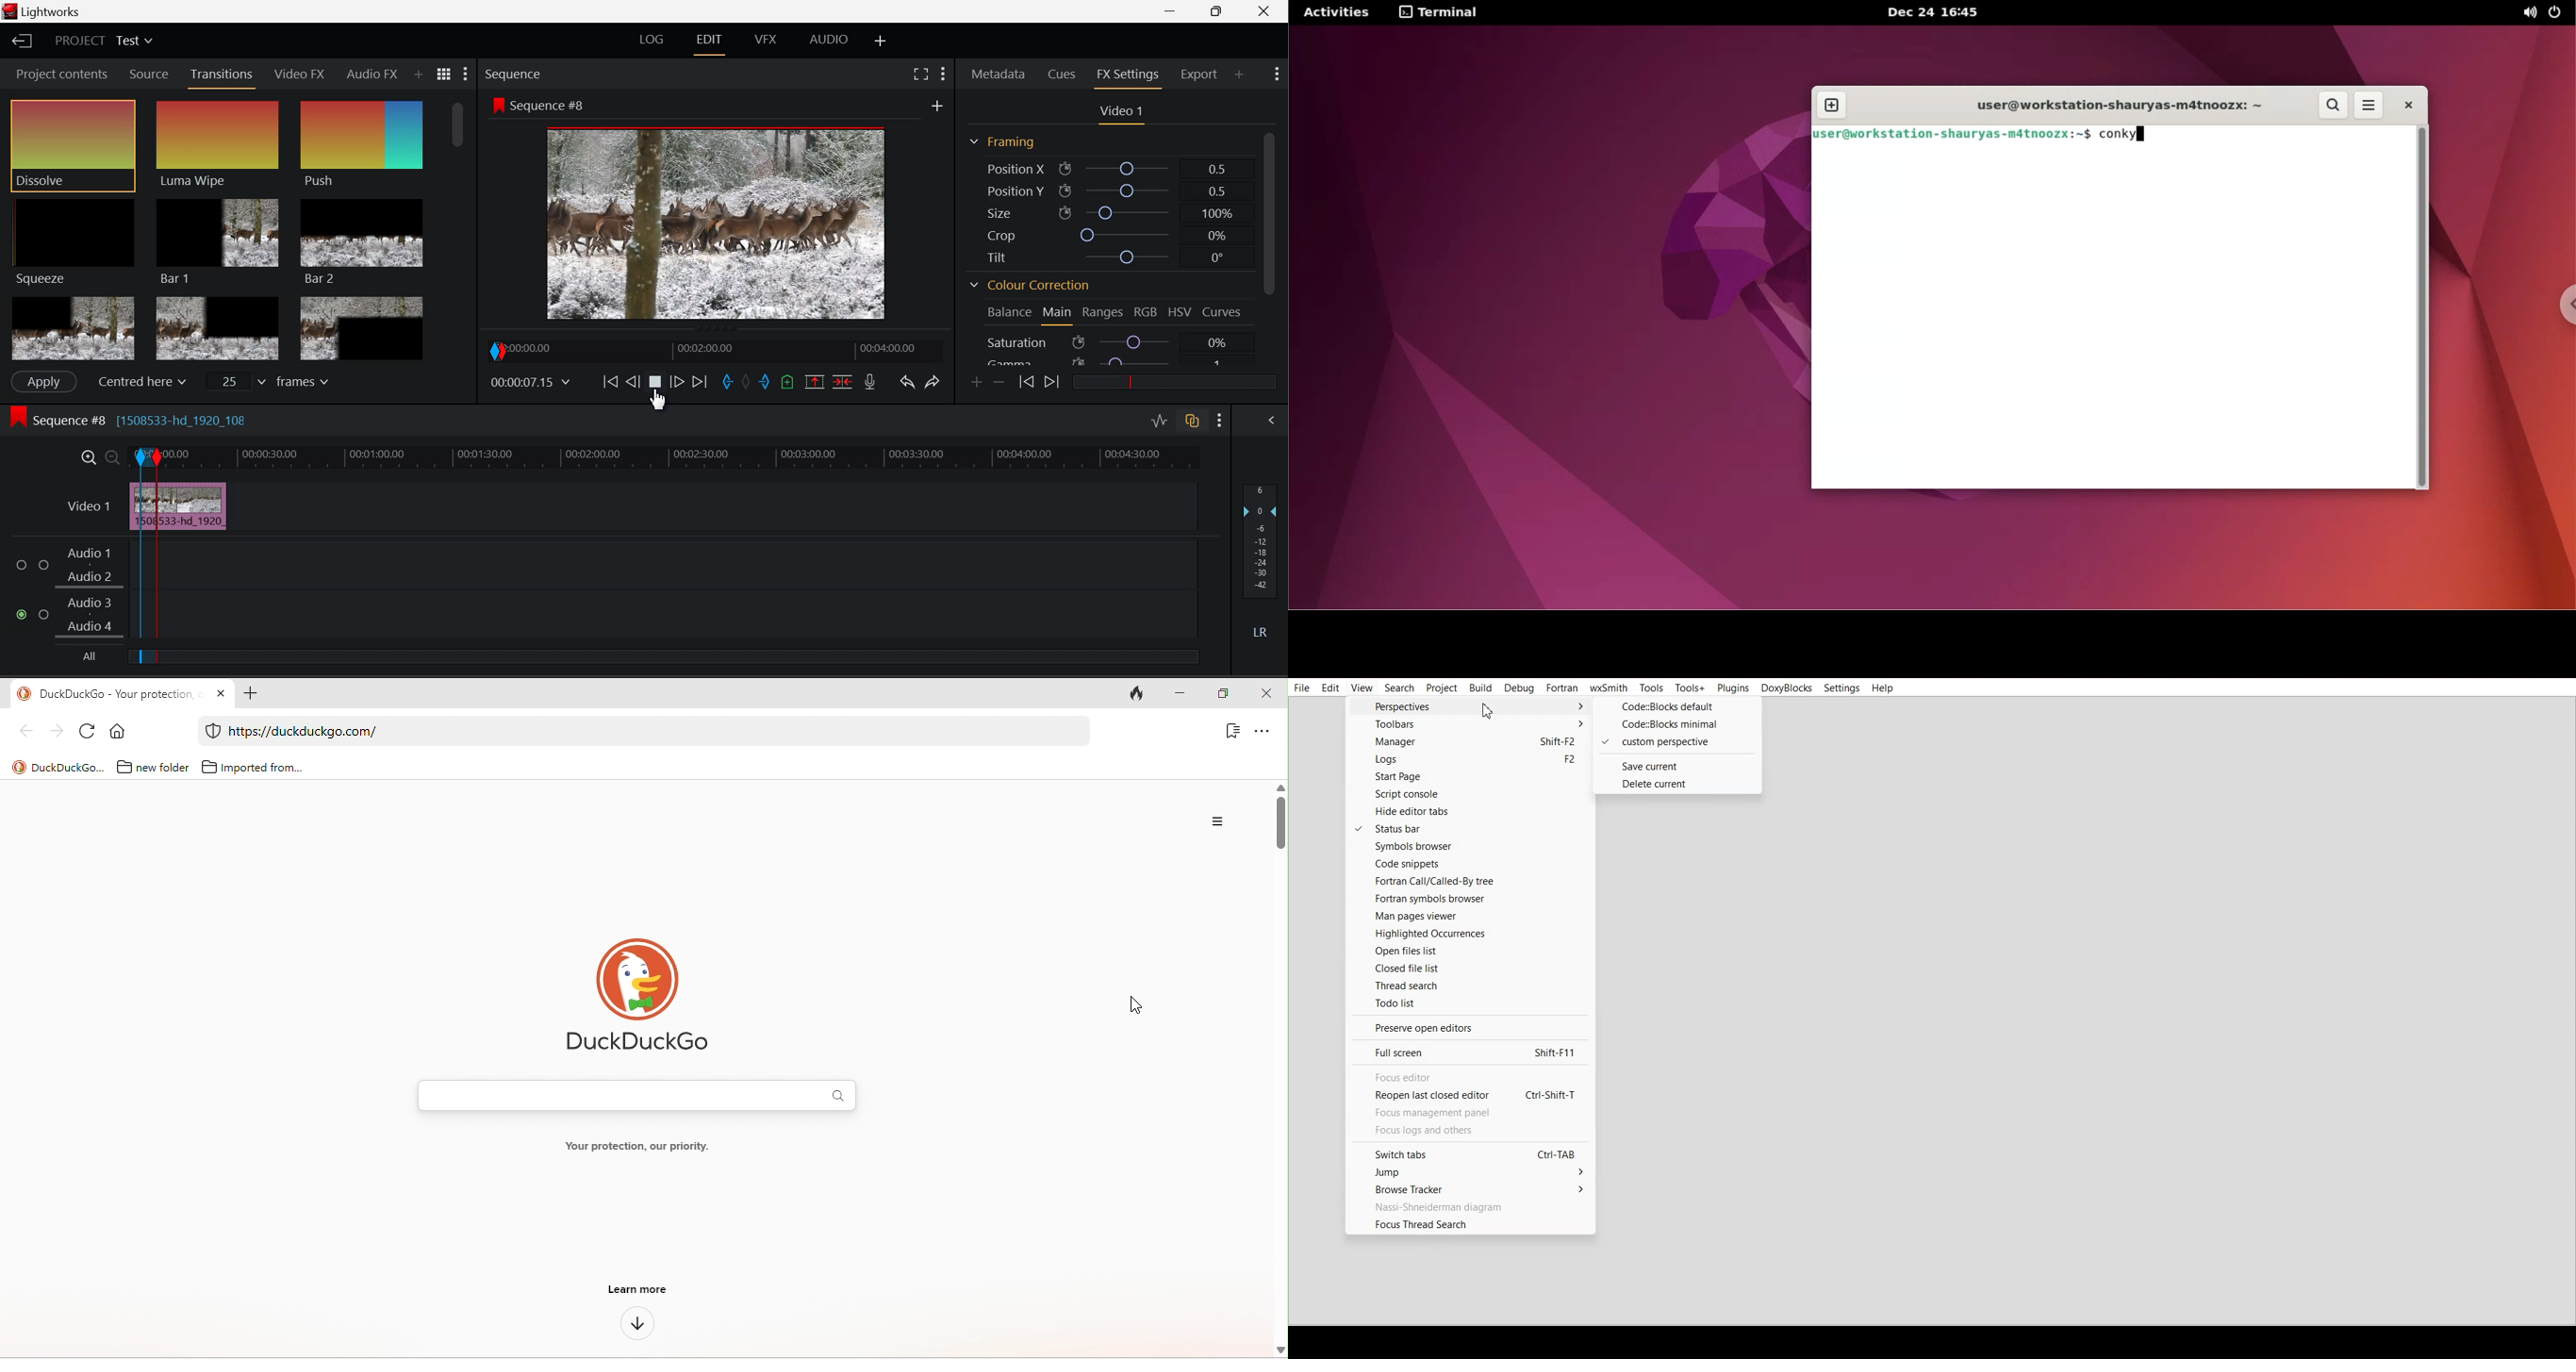 The image size is (2576, 1372). I want to click on Cursor, so click(1489, 711).